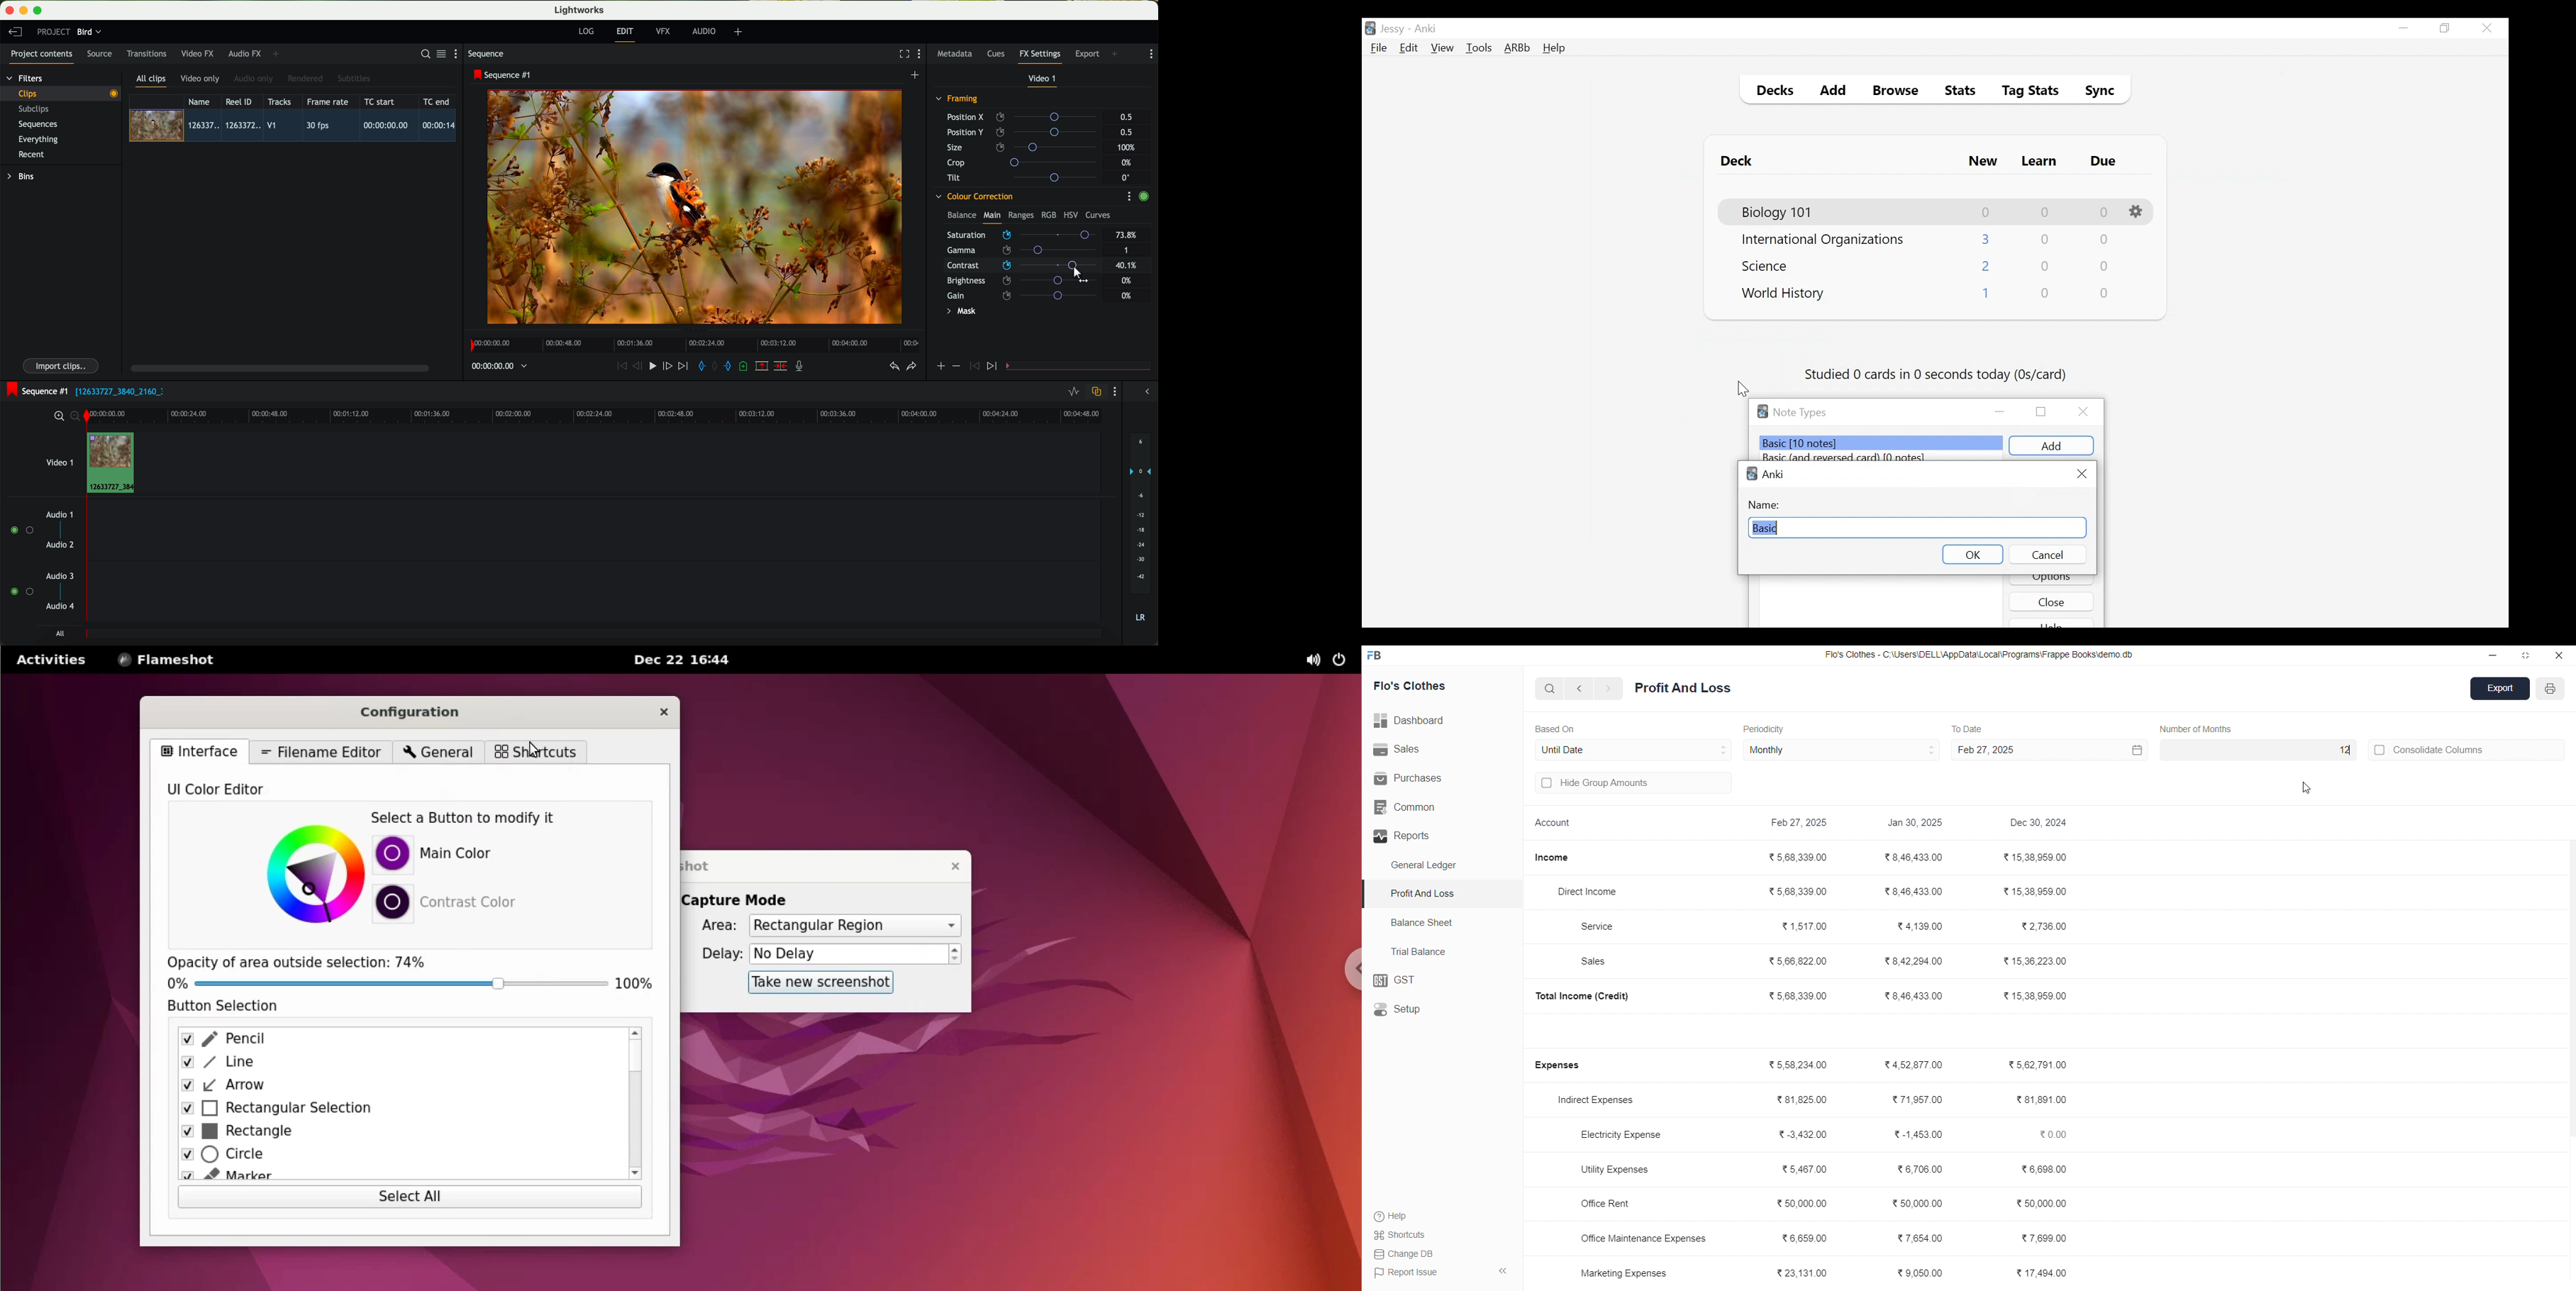 The width and height of the screenshot is (2576, 1316). I want to click on Profit And Loss, so click(1683, 689).